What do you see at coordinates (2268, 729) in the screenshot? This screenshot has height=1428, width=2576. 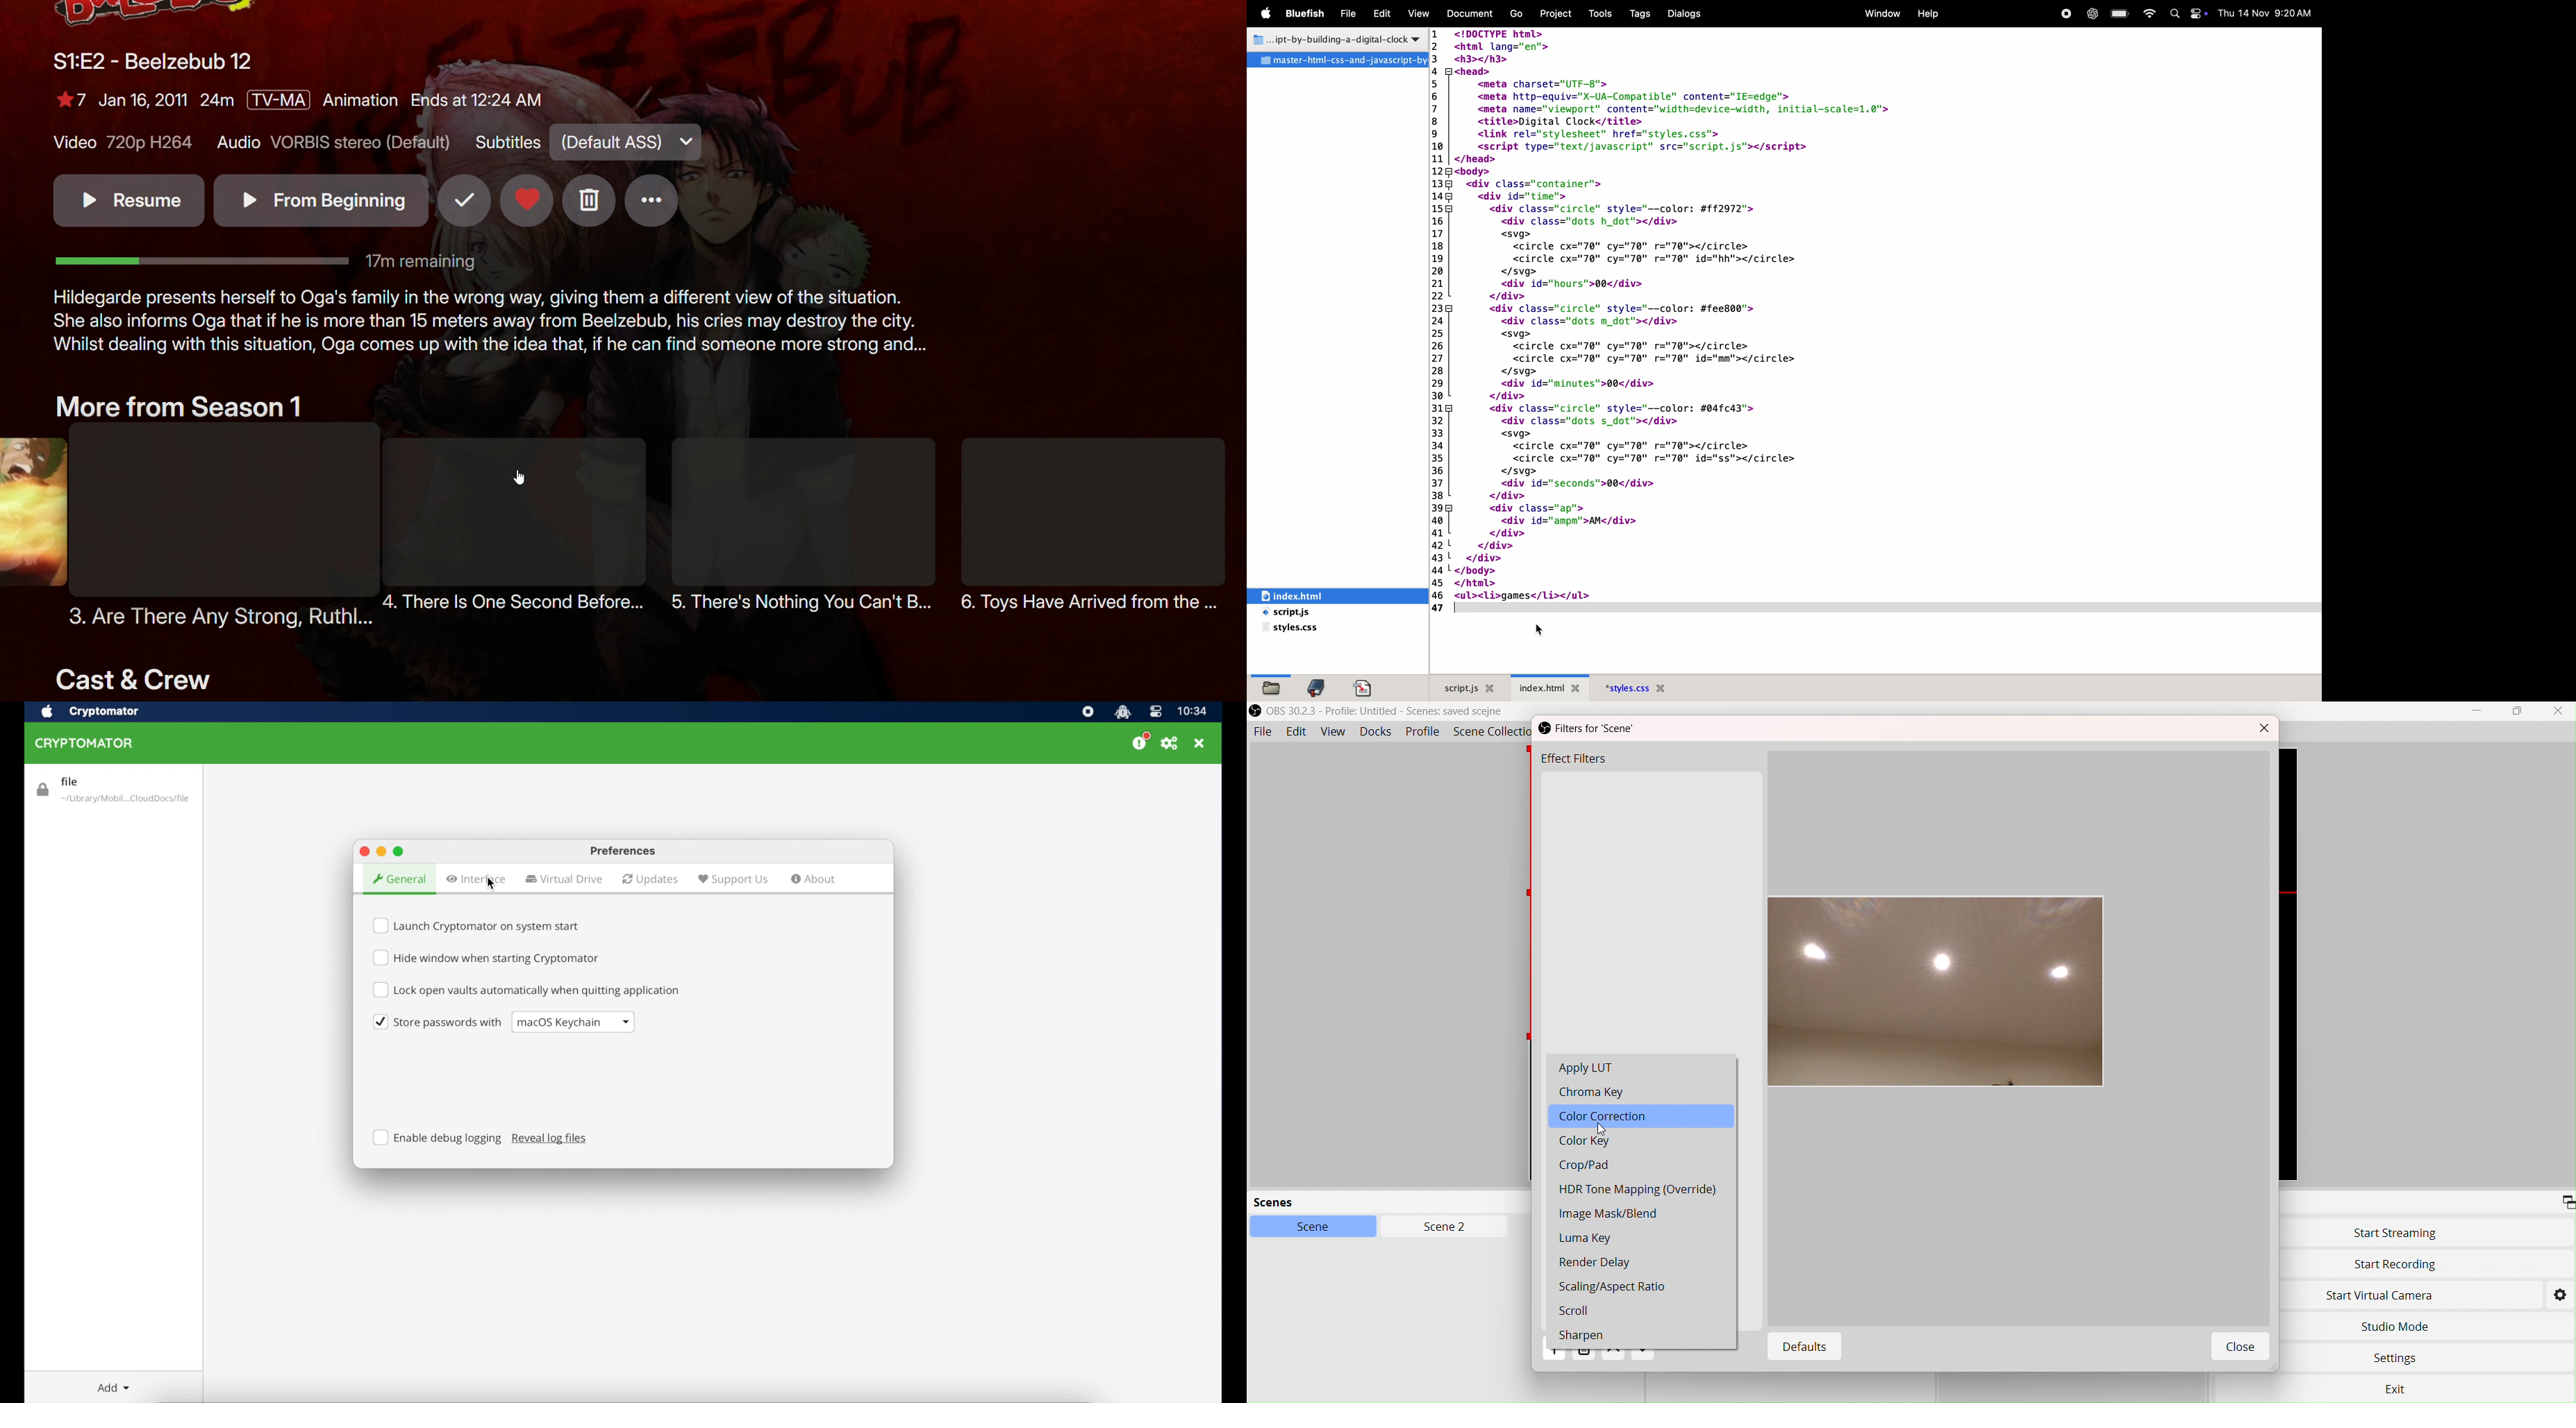 I see `Close` at bounding box center [2268, 729].